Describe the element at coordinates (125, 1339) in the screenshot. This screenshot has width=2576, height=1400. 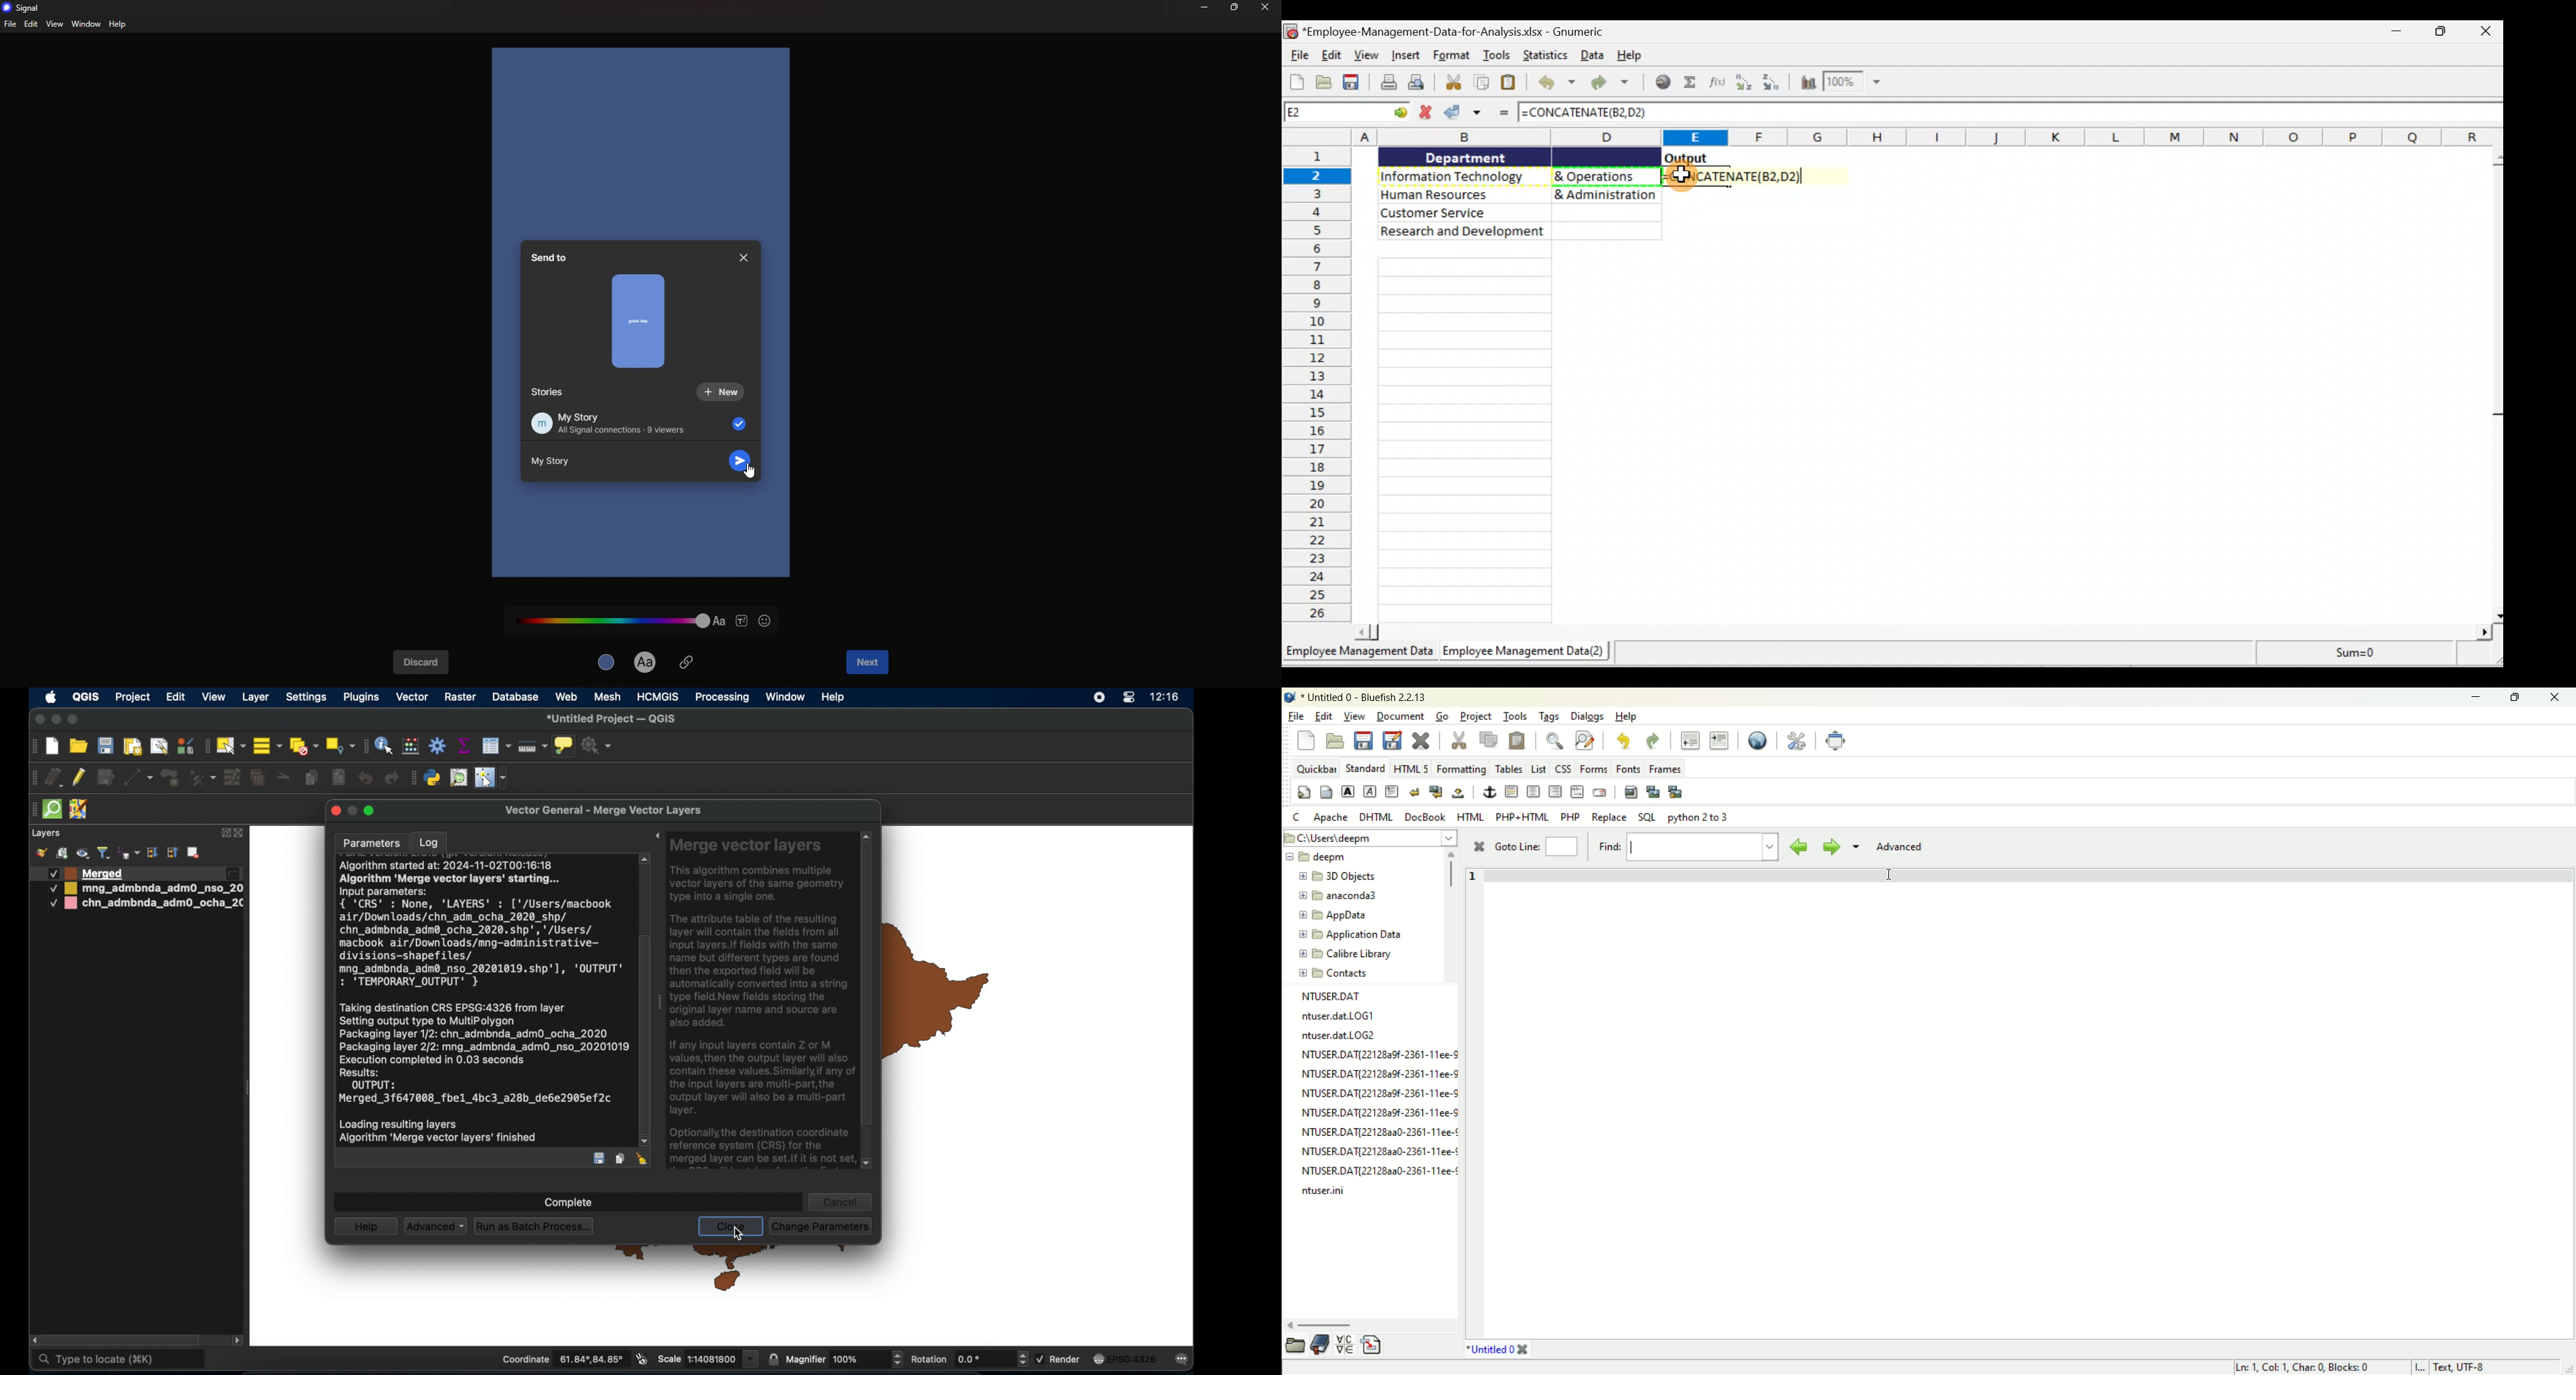
I see `scroll box` at that location.